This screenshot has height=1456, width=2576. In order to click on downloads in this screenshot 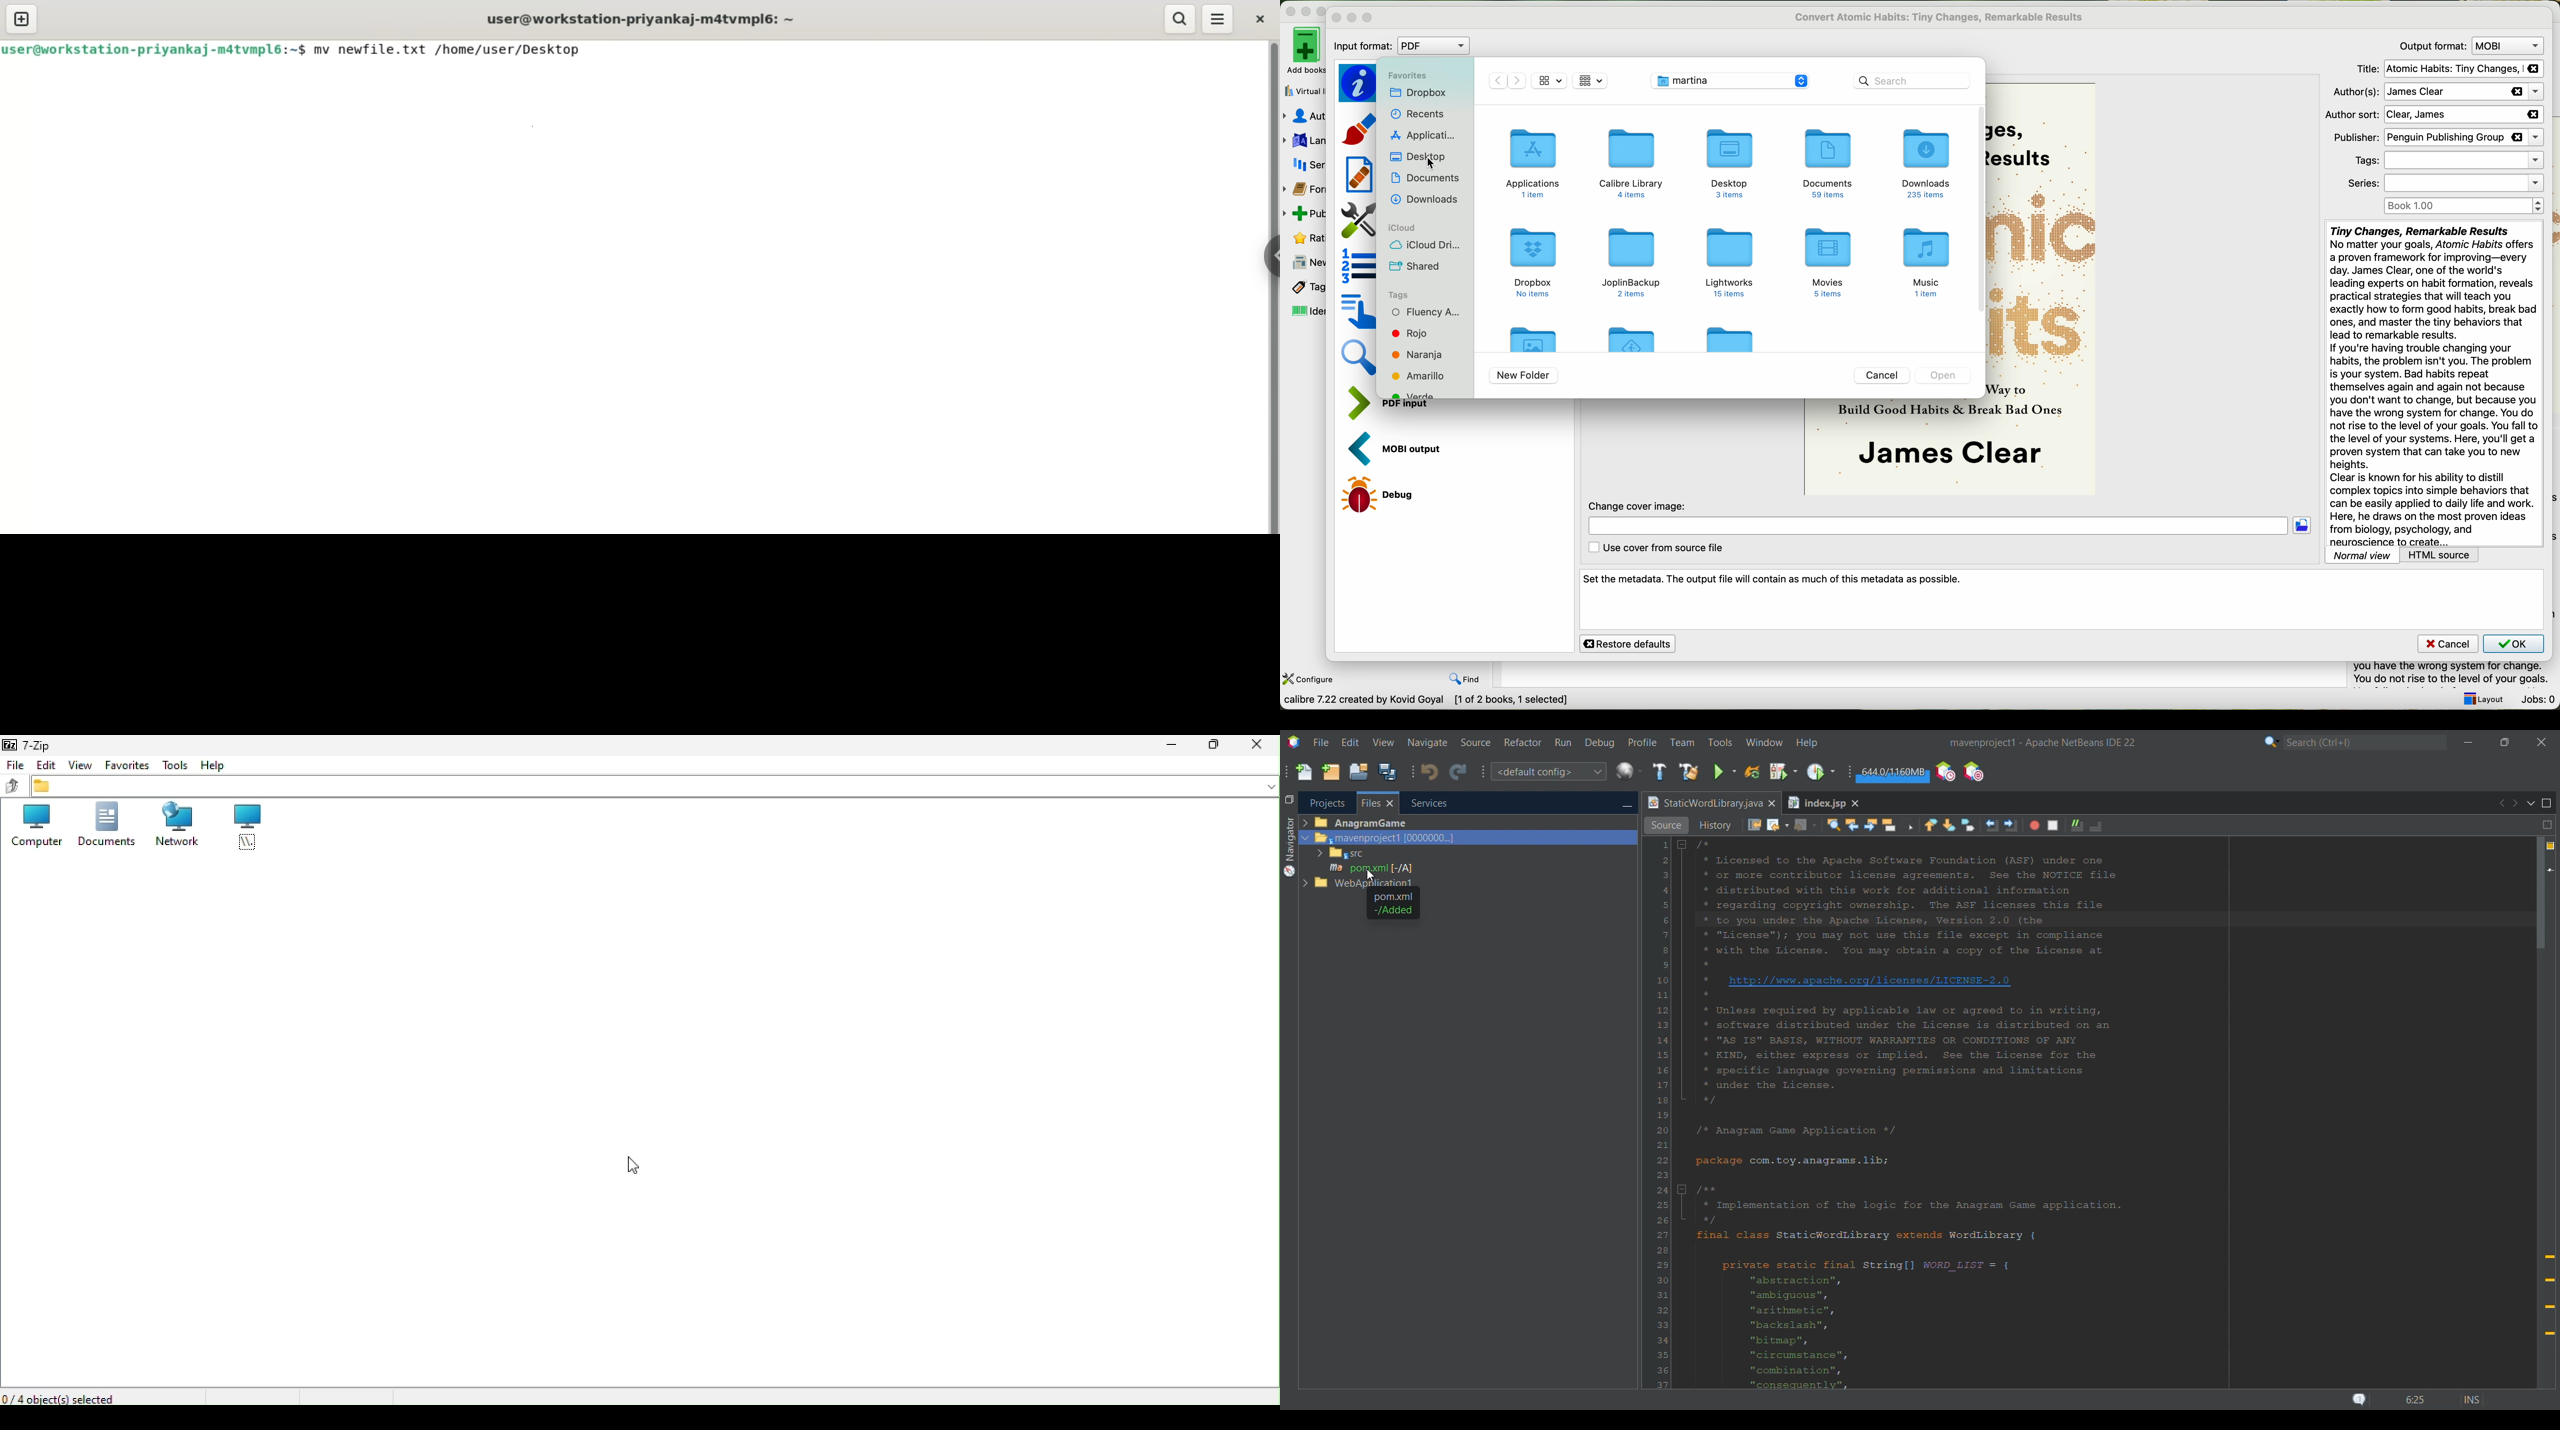, I will do `click(1926, 163)`.